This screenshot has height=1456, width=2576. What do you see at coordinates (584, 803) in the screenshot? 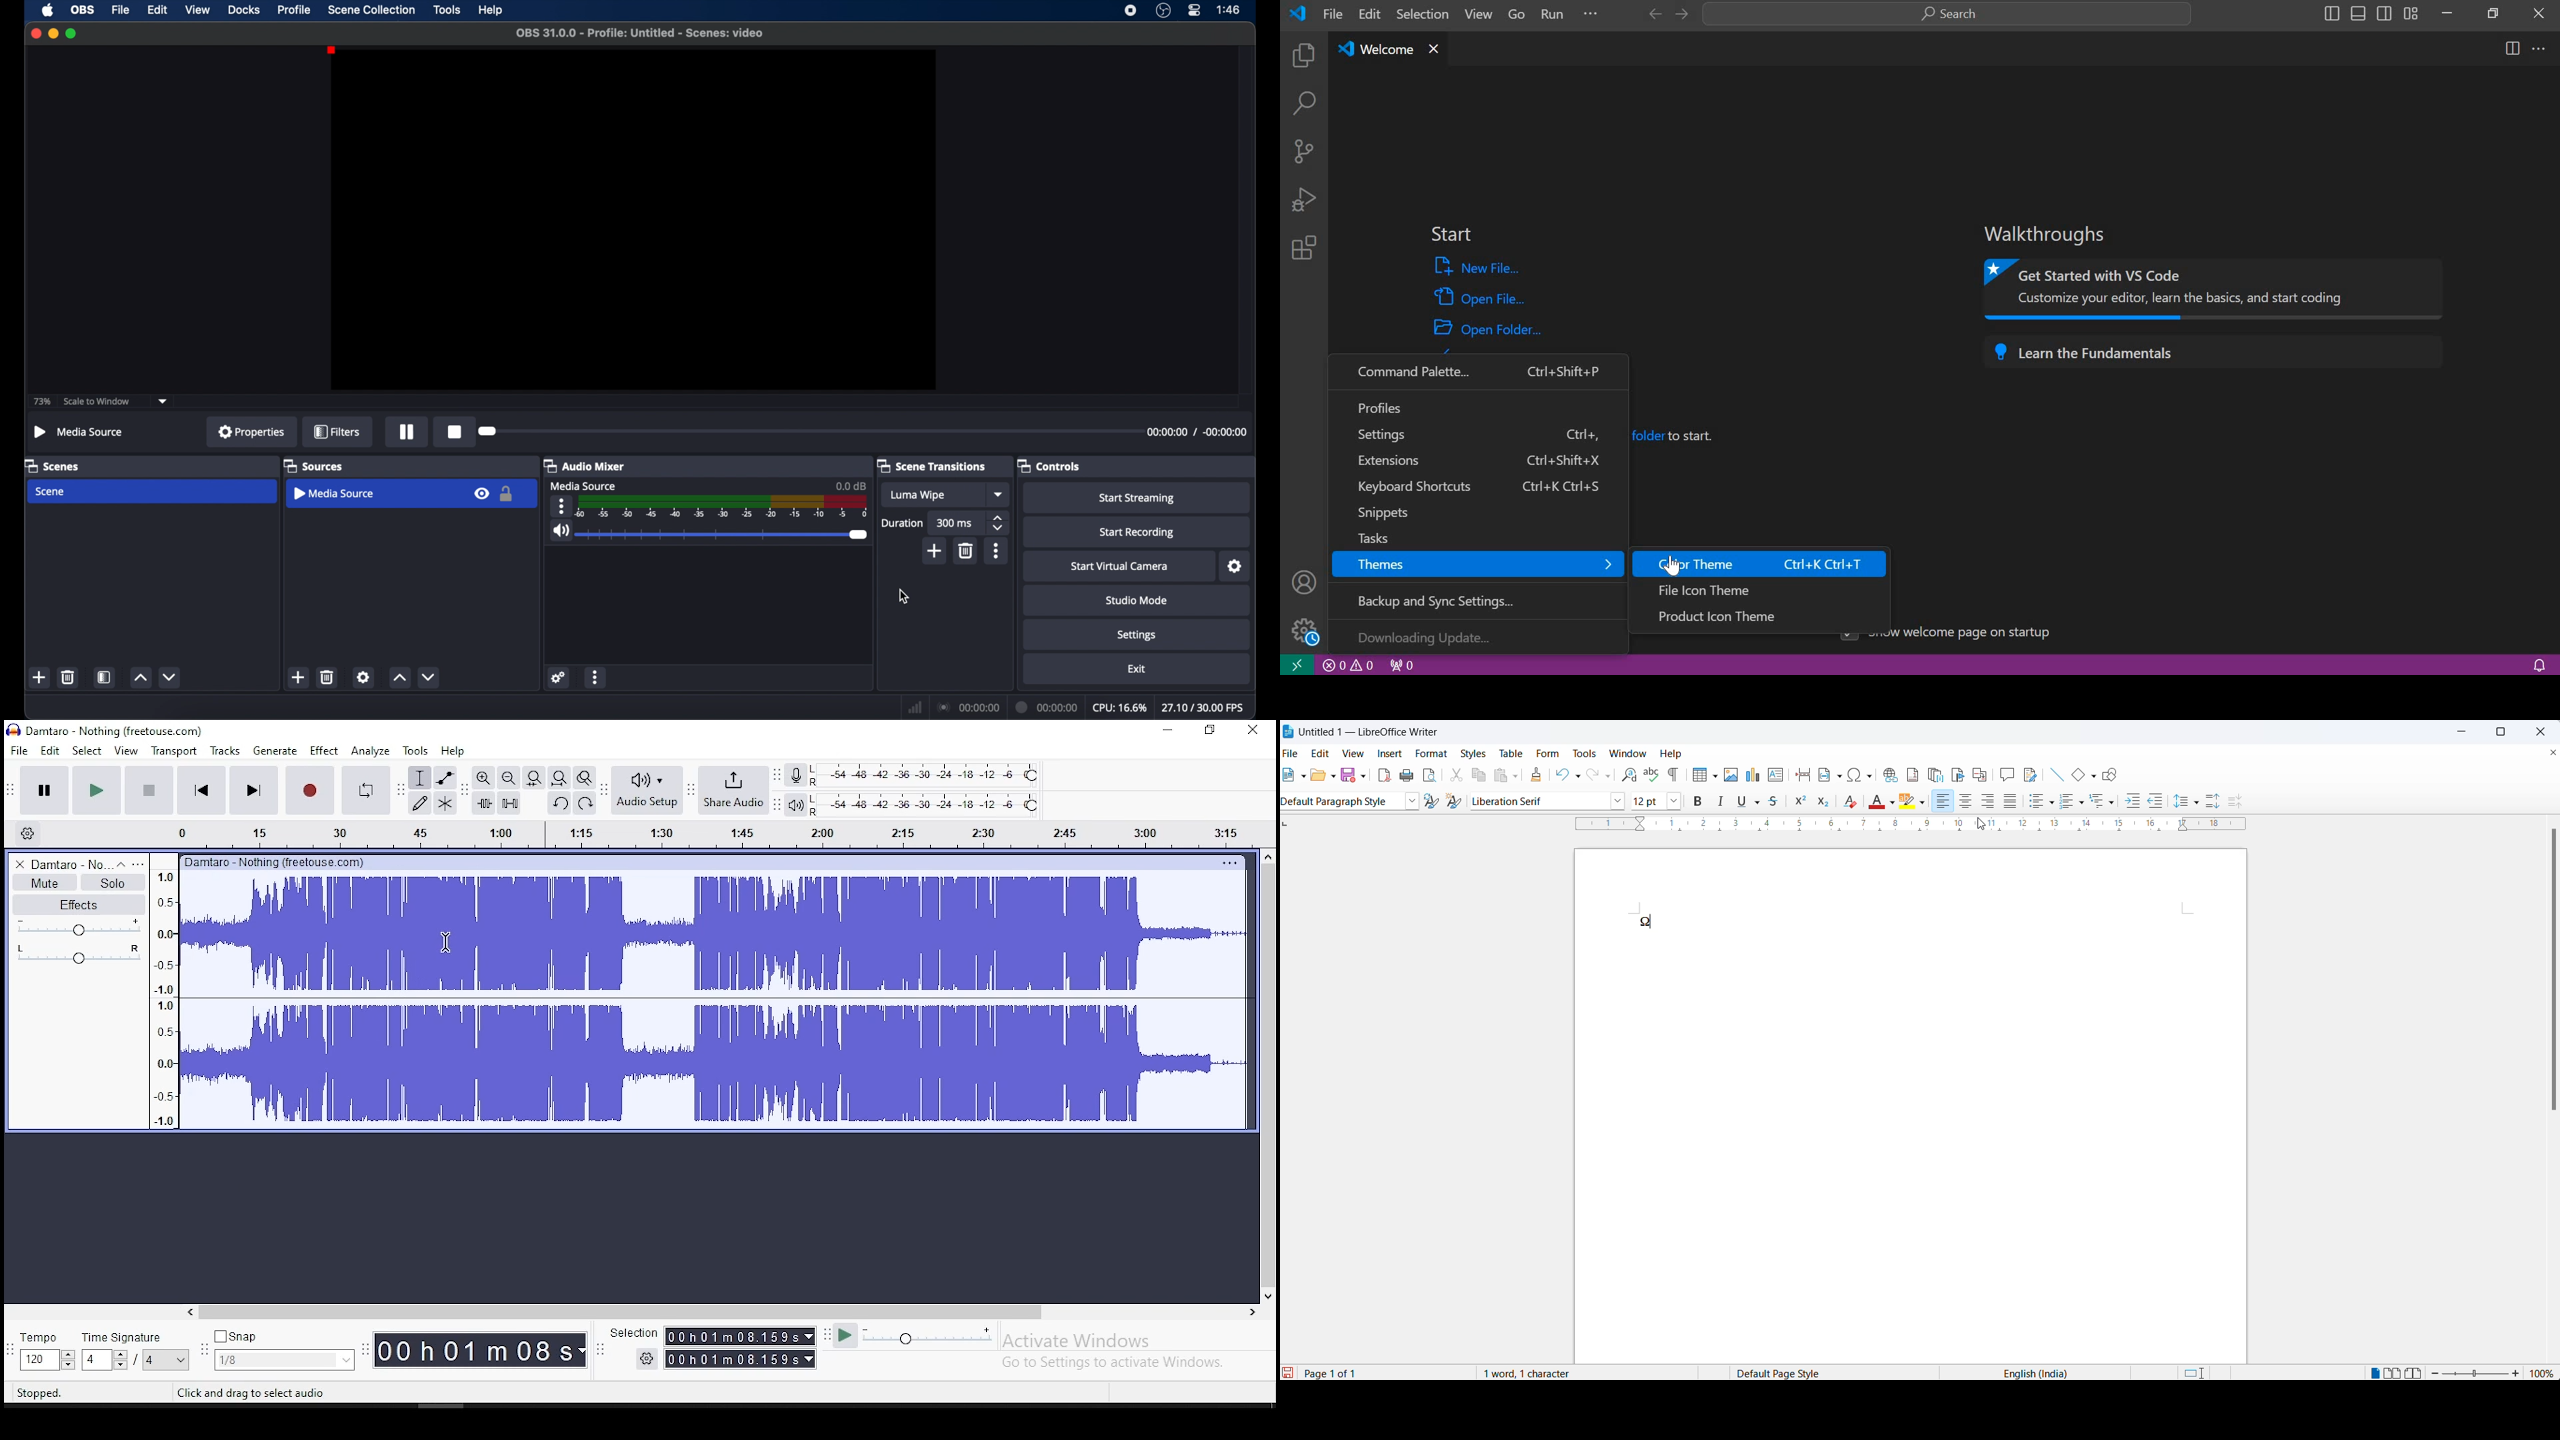
I see `redo` at bounding box center [584, 803].